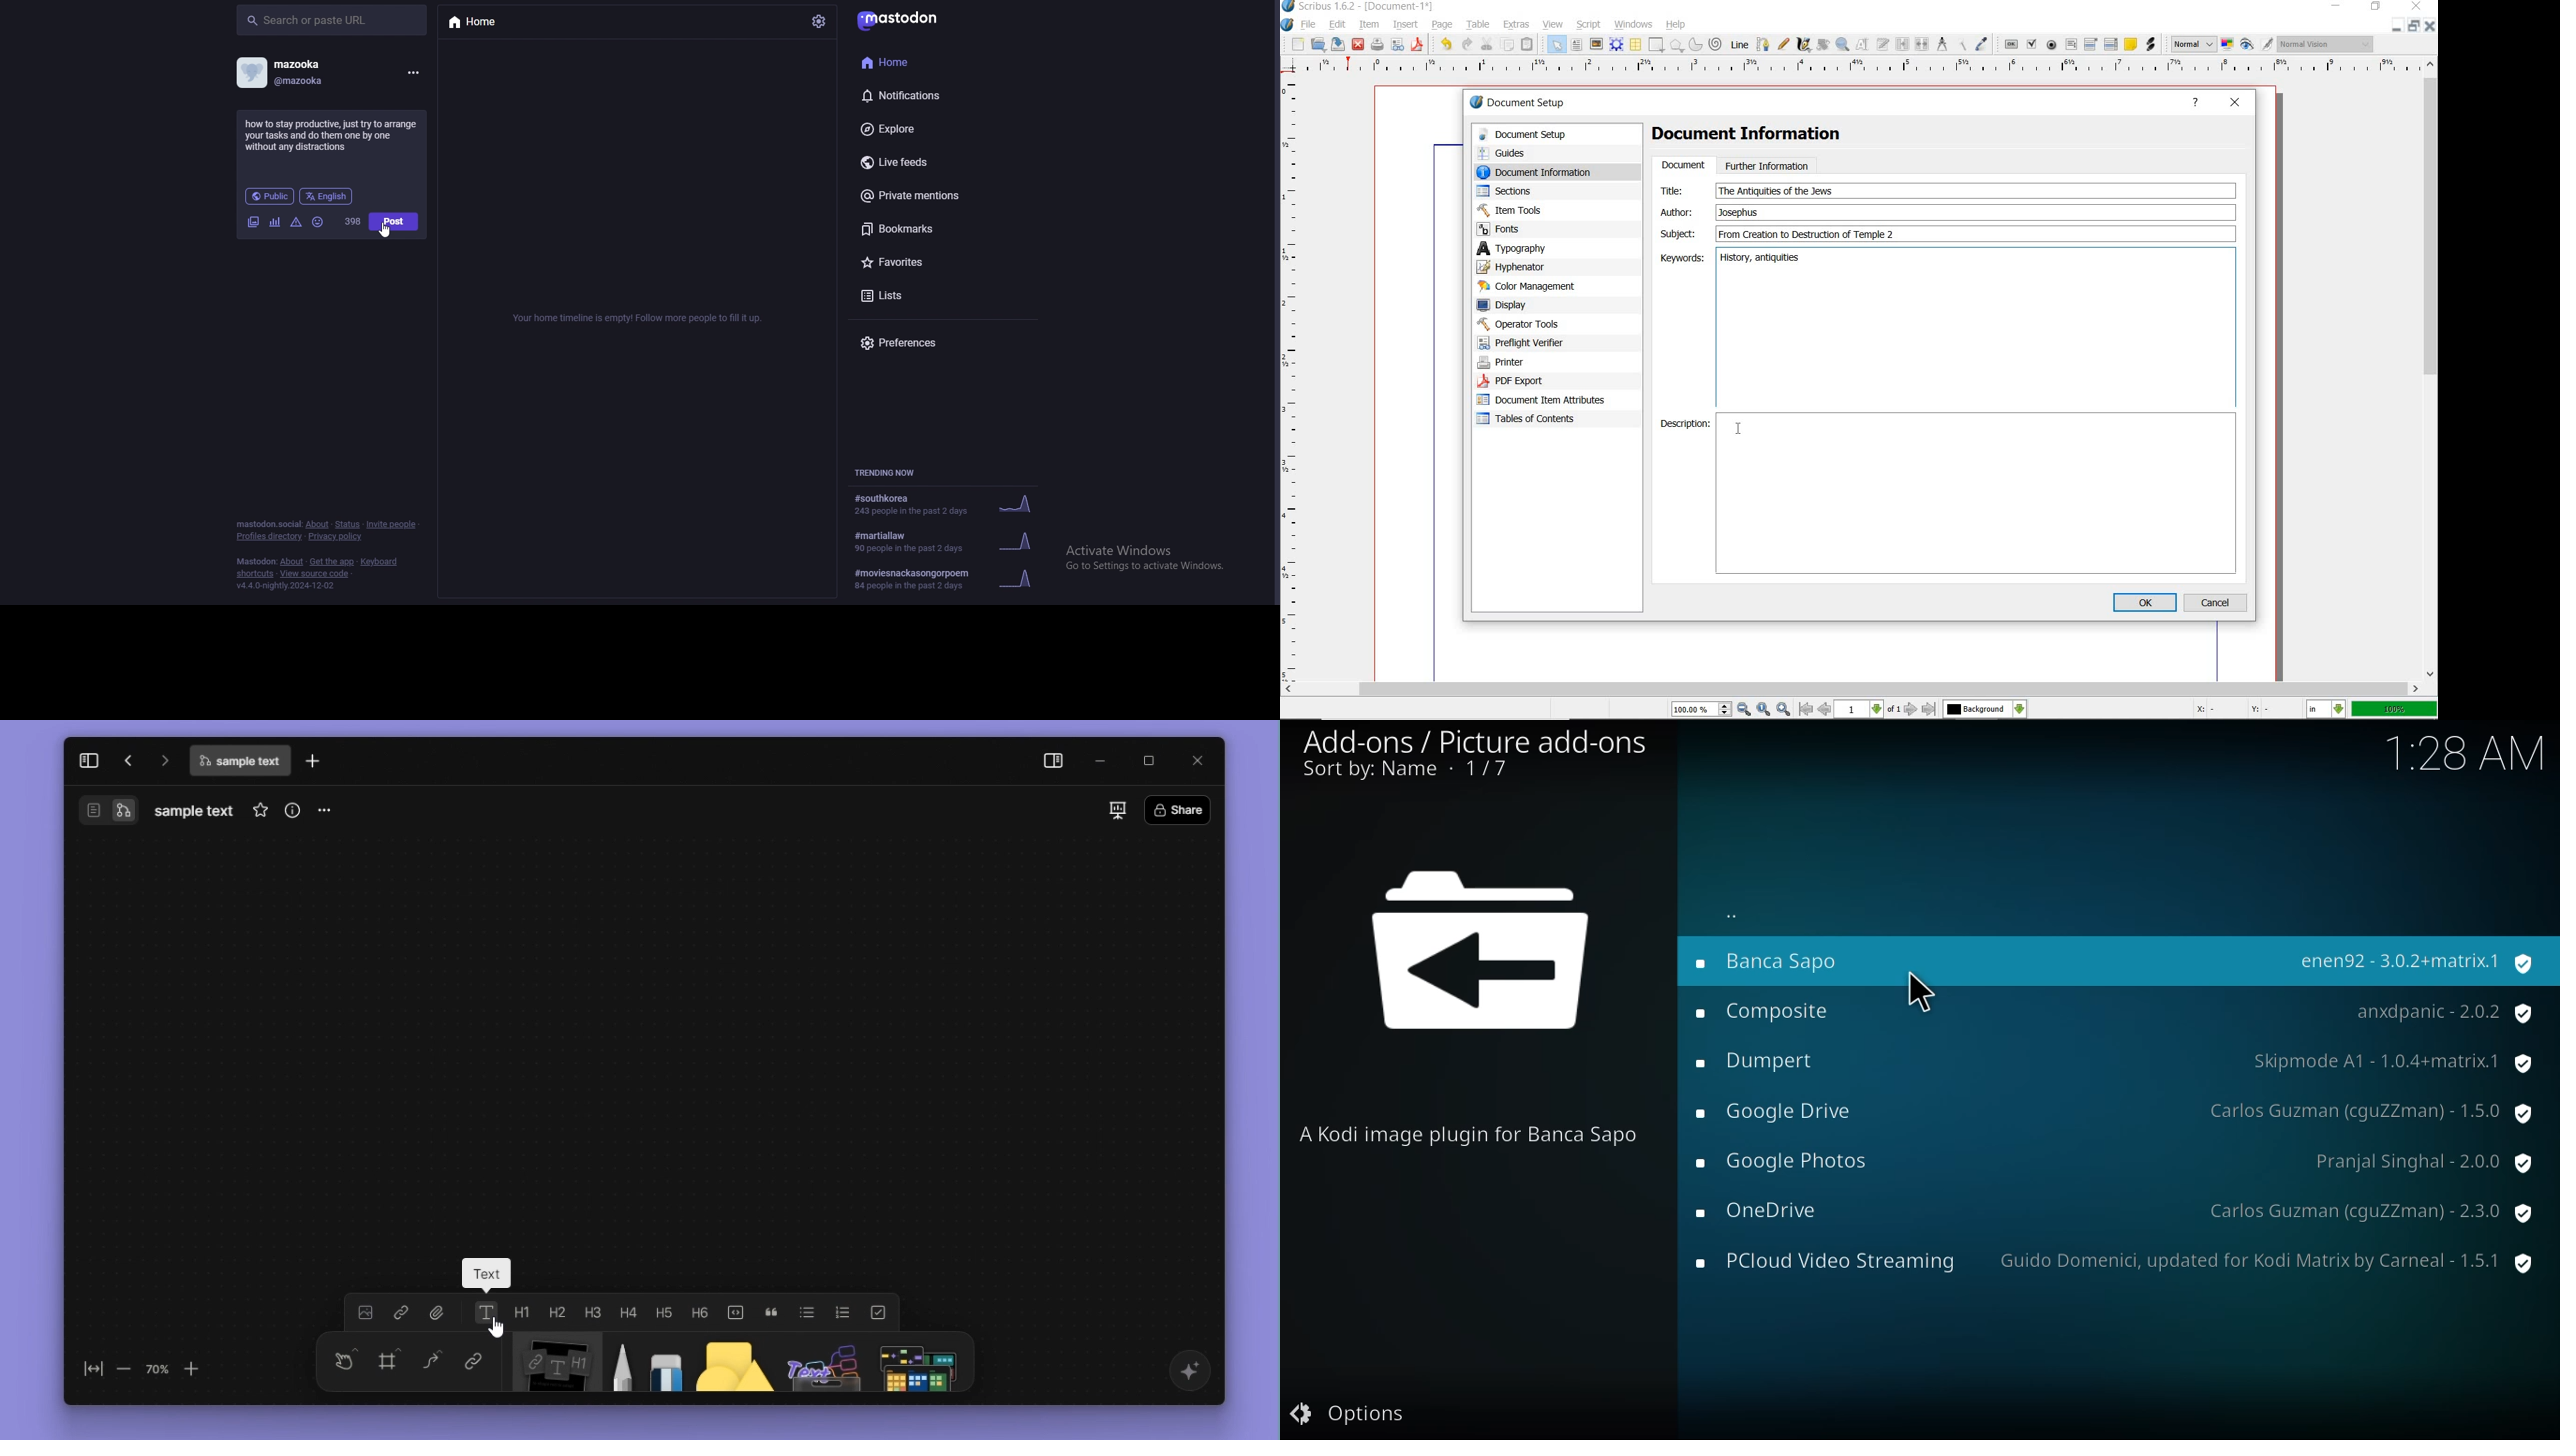 This screenshot has height=1456, width=2576. I want to click on add on, so click(1490, 961).